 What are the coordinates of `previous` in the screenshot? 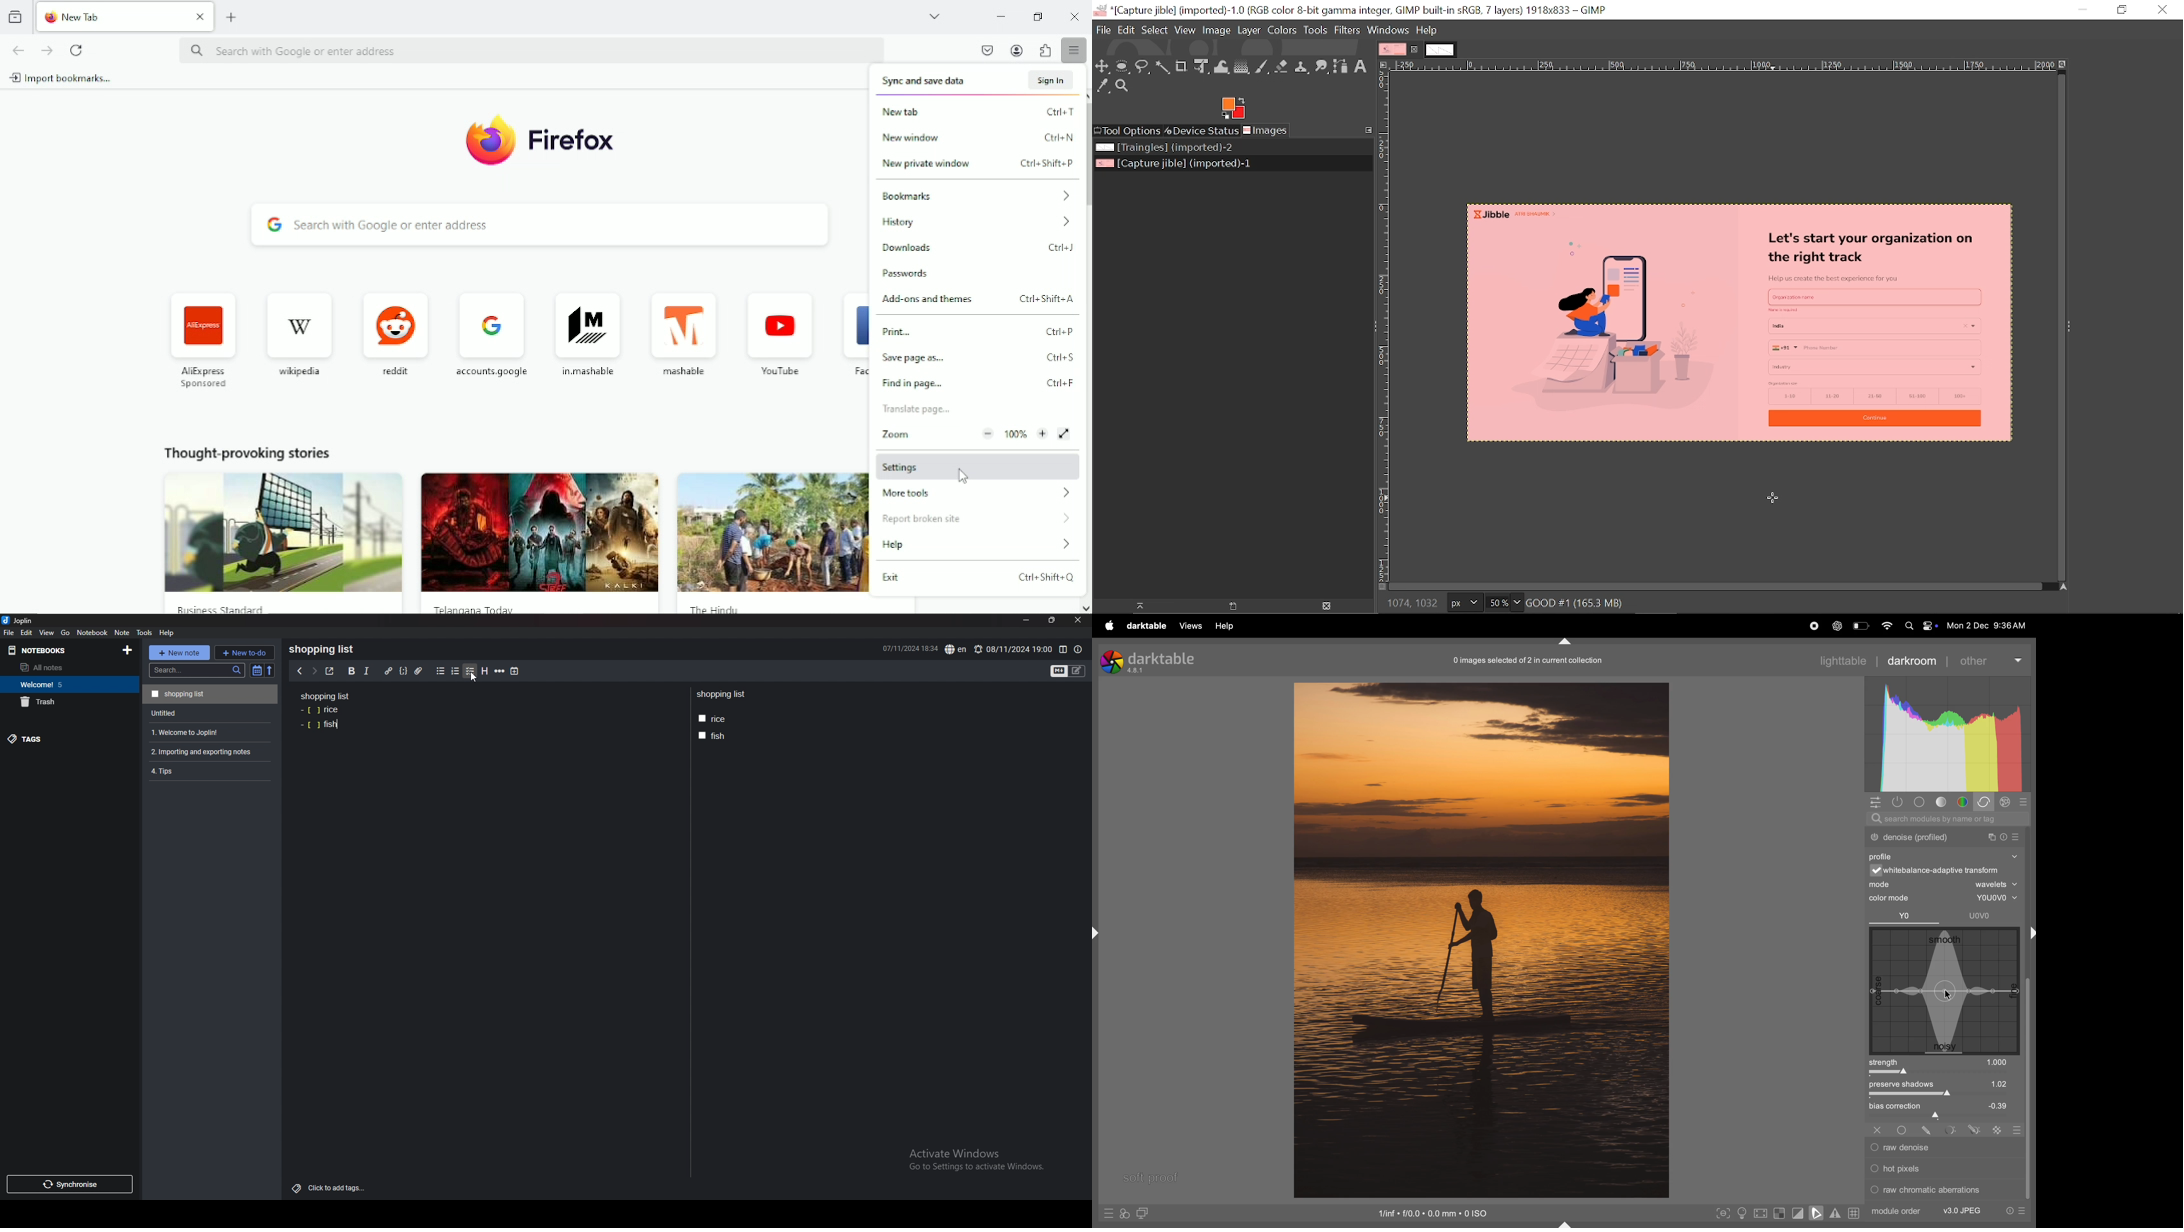 It's located at (299, 671).